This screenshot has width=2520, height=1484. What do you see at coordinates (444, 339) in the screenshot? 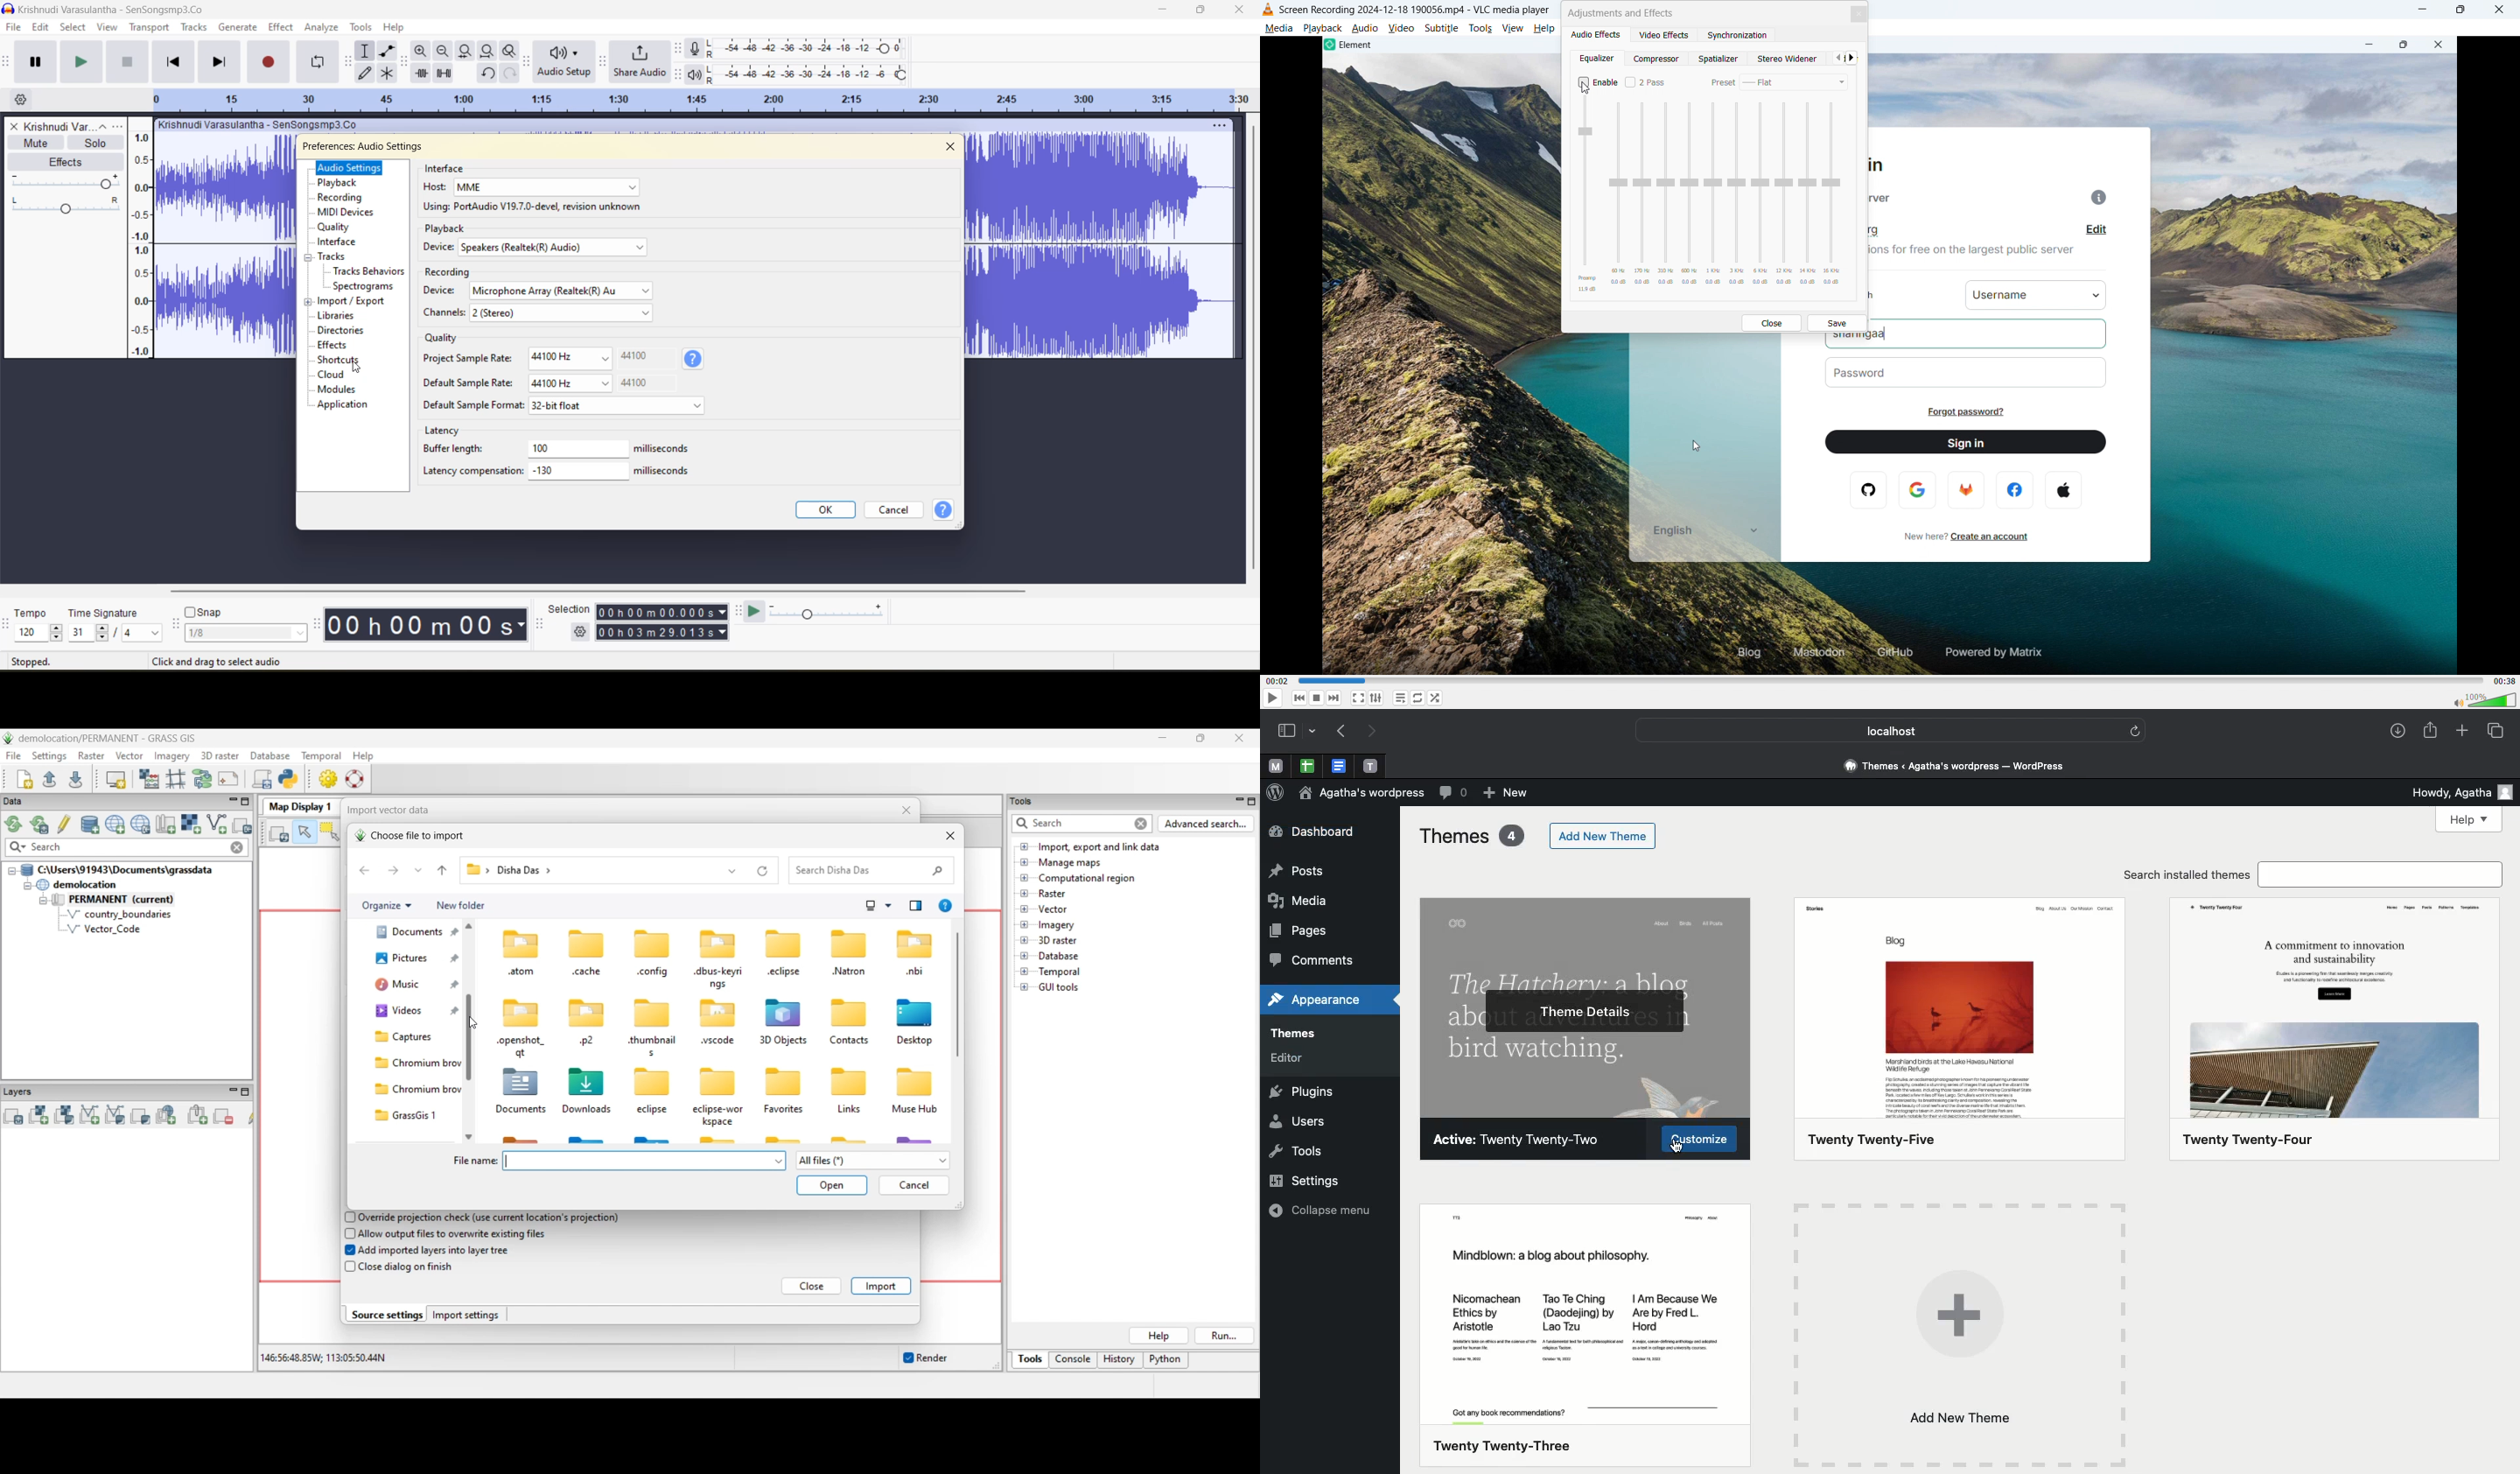
I see `quality` at bounding box center [444, 339].